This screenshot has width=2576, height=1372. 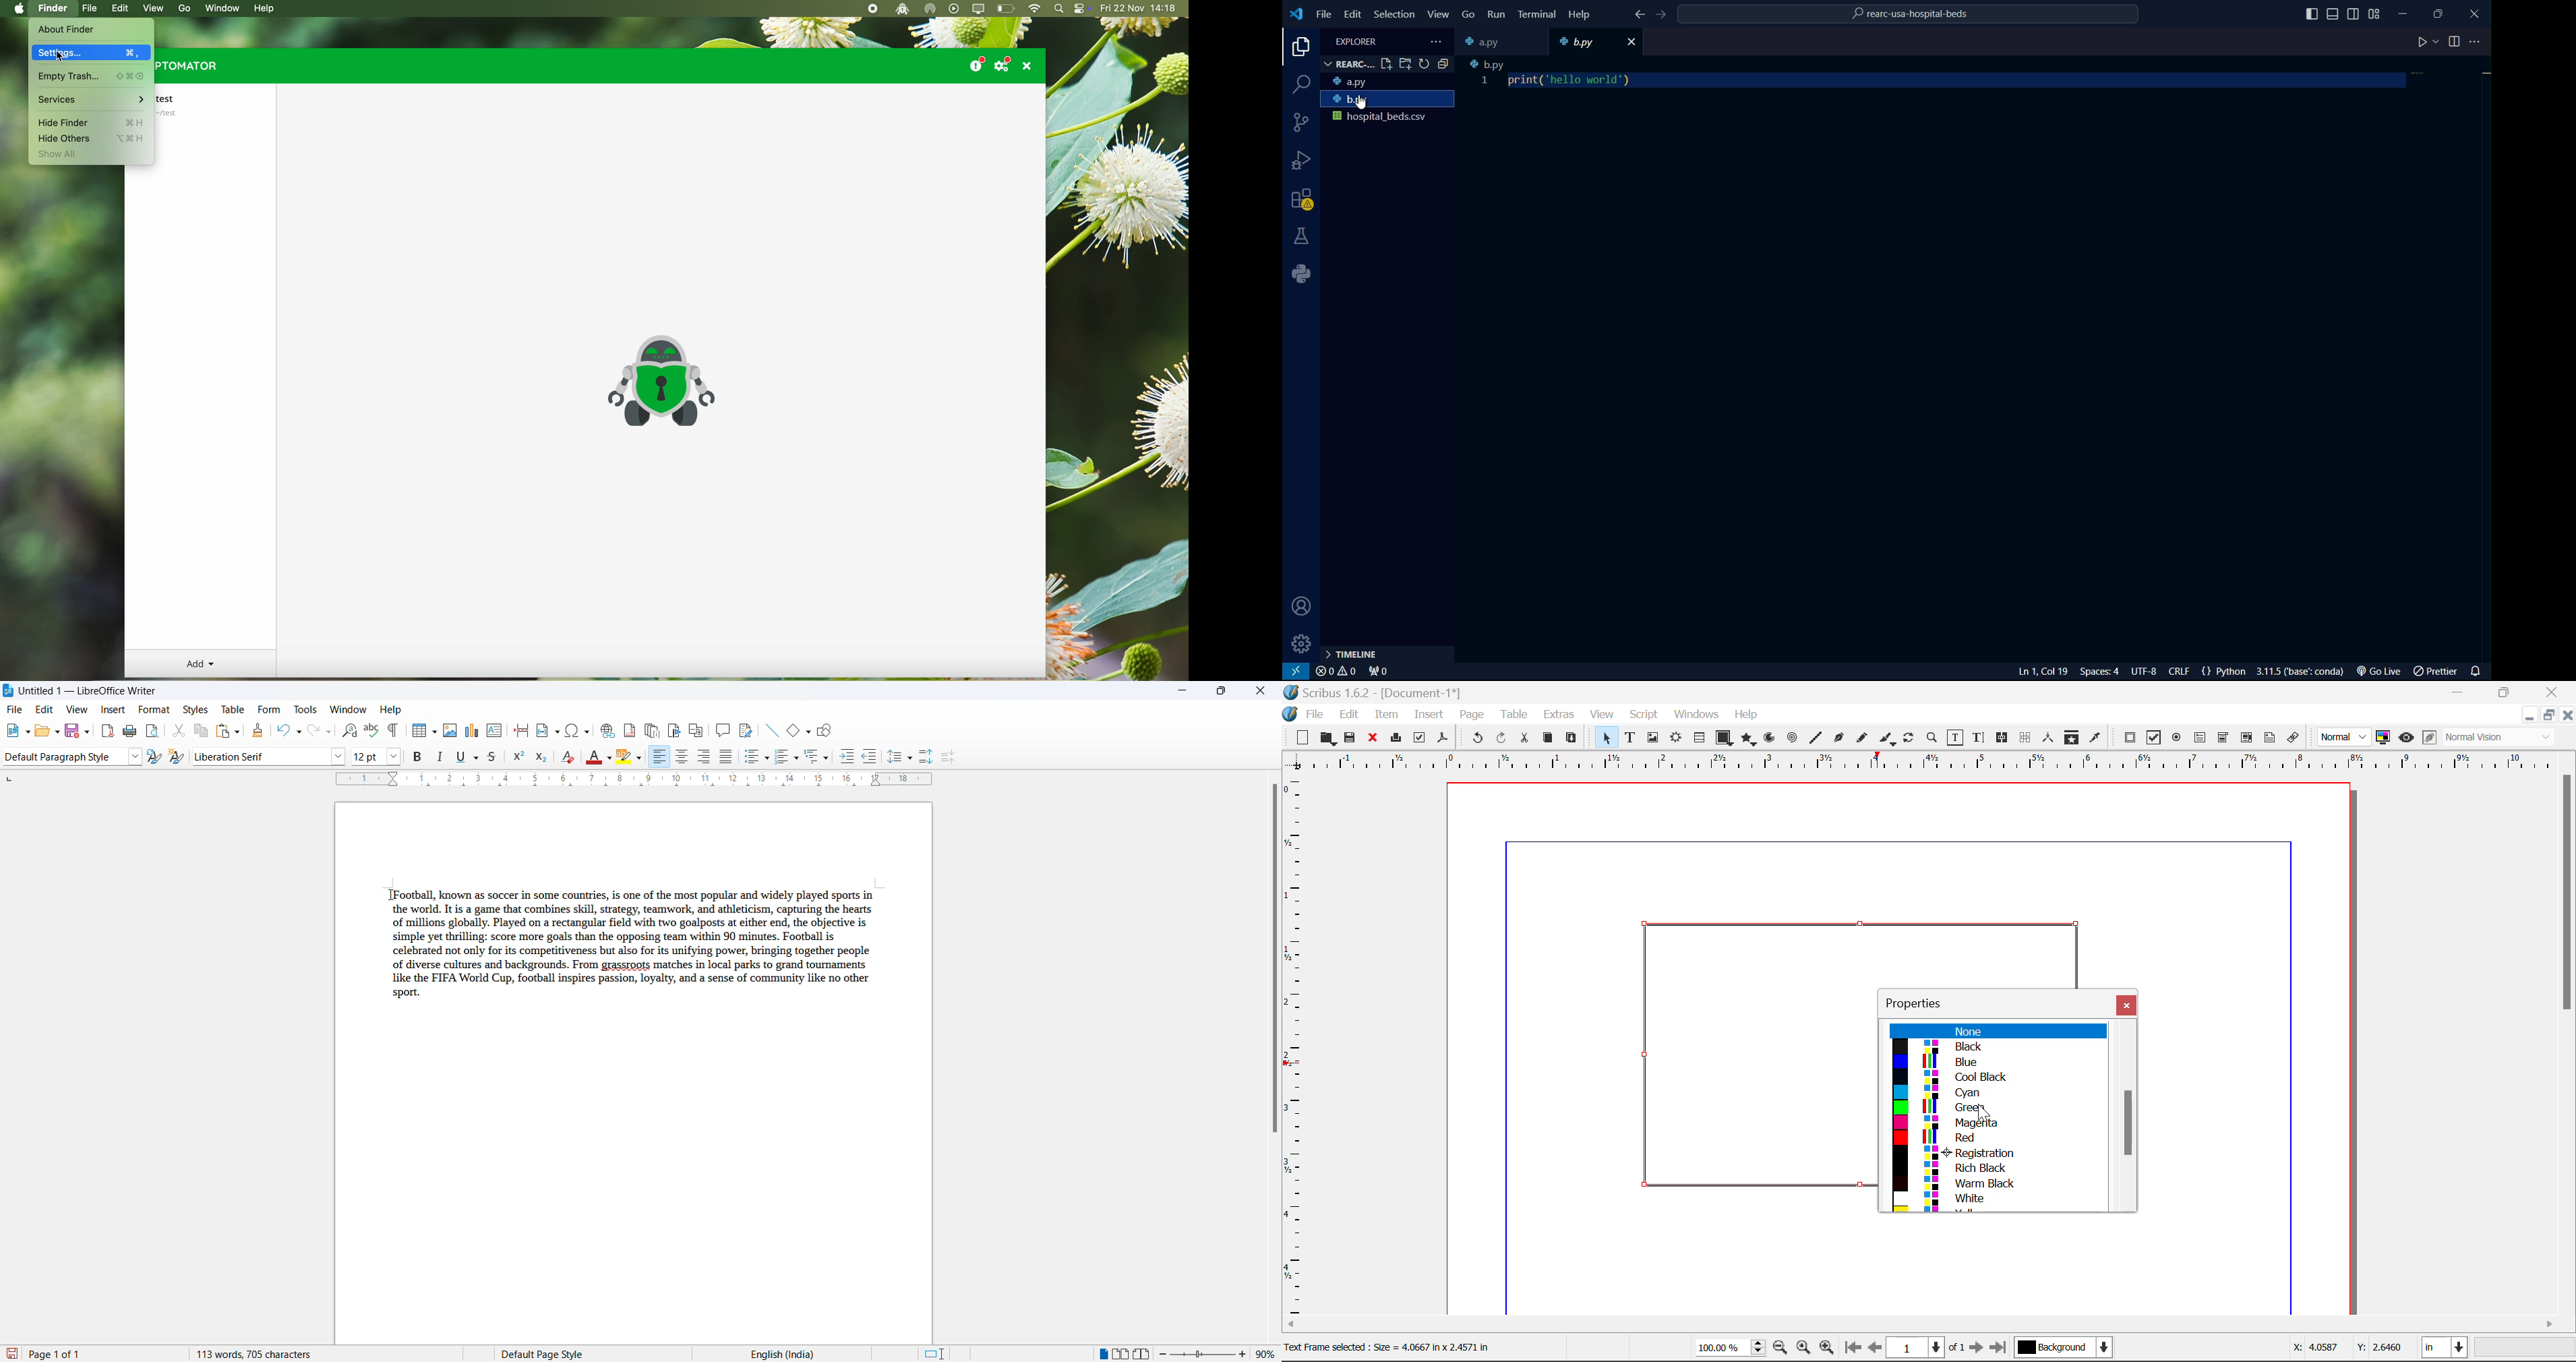 What do you see at coordinates (1296, 1047) in the screenshot?
I see `Horizontal Page Margins` at bounding box center [1296, 1047].